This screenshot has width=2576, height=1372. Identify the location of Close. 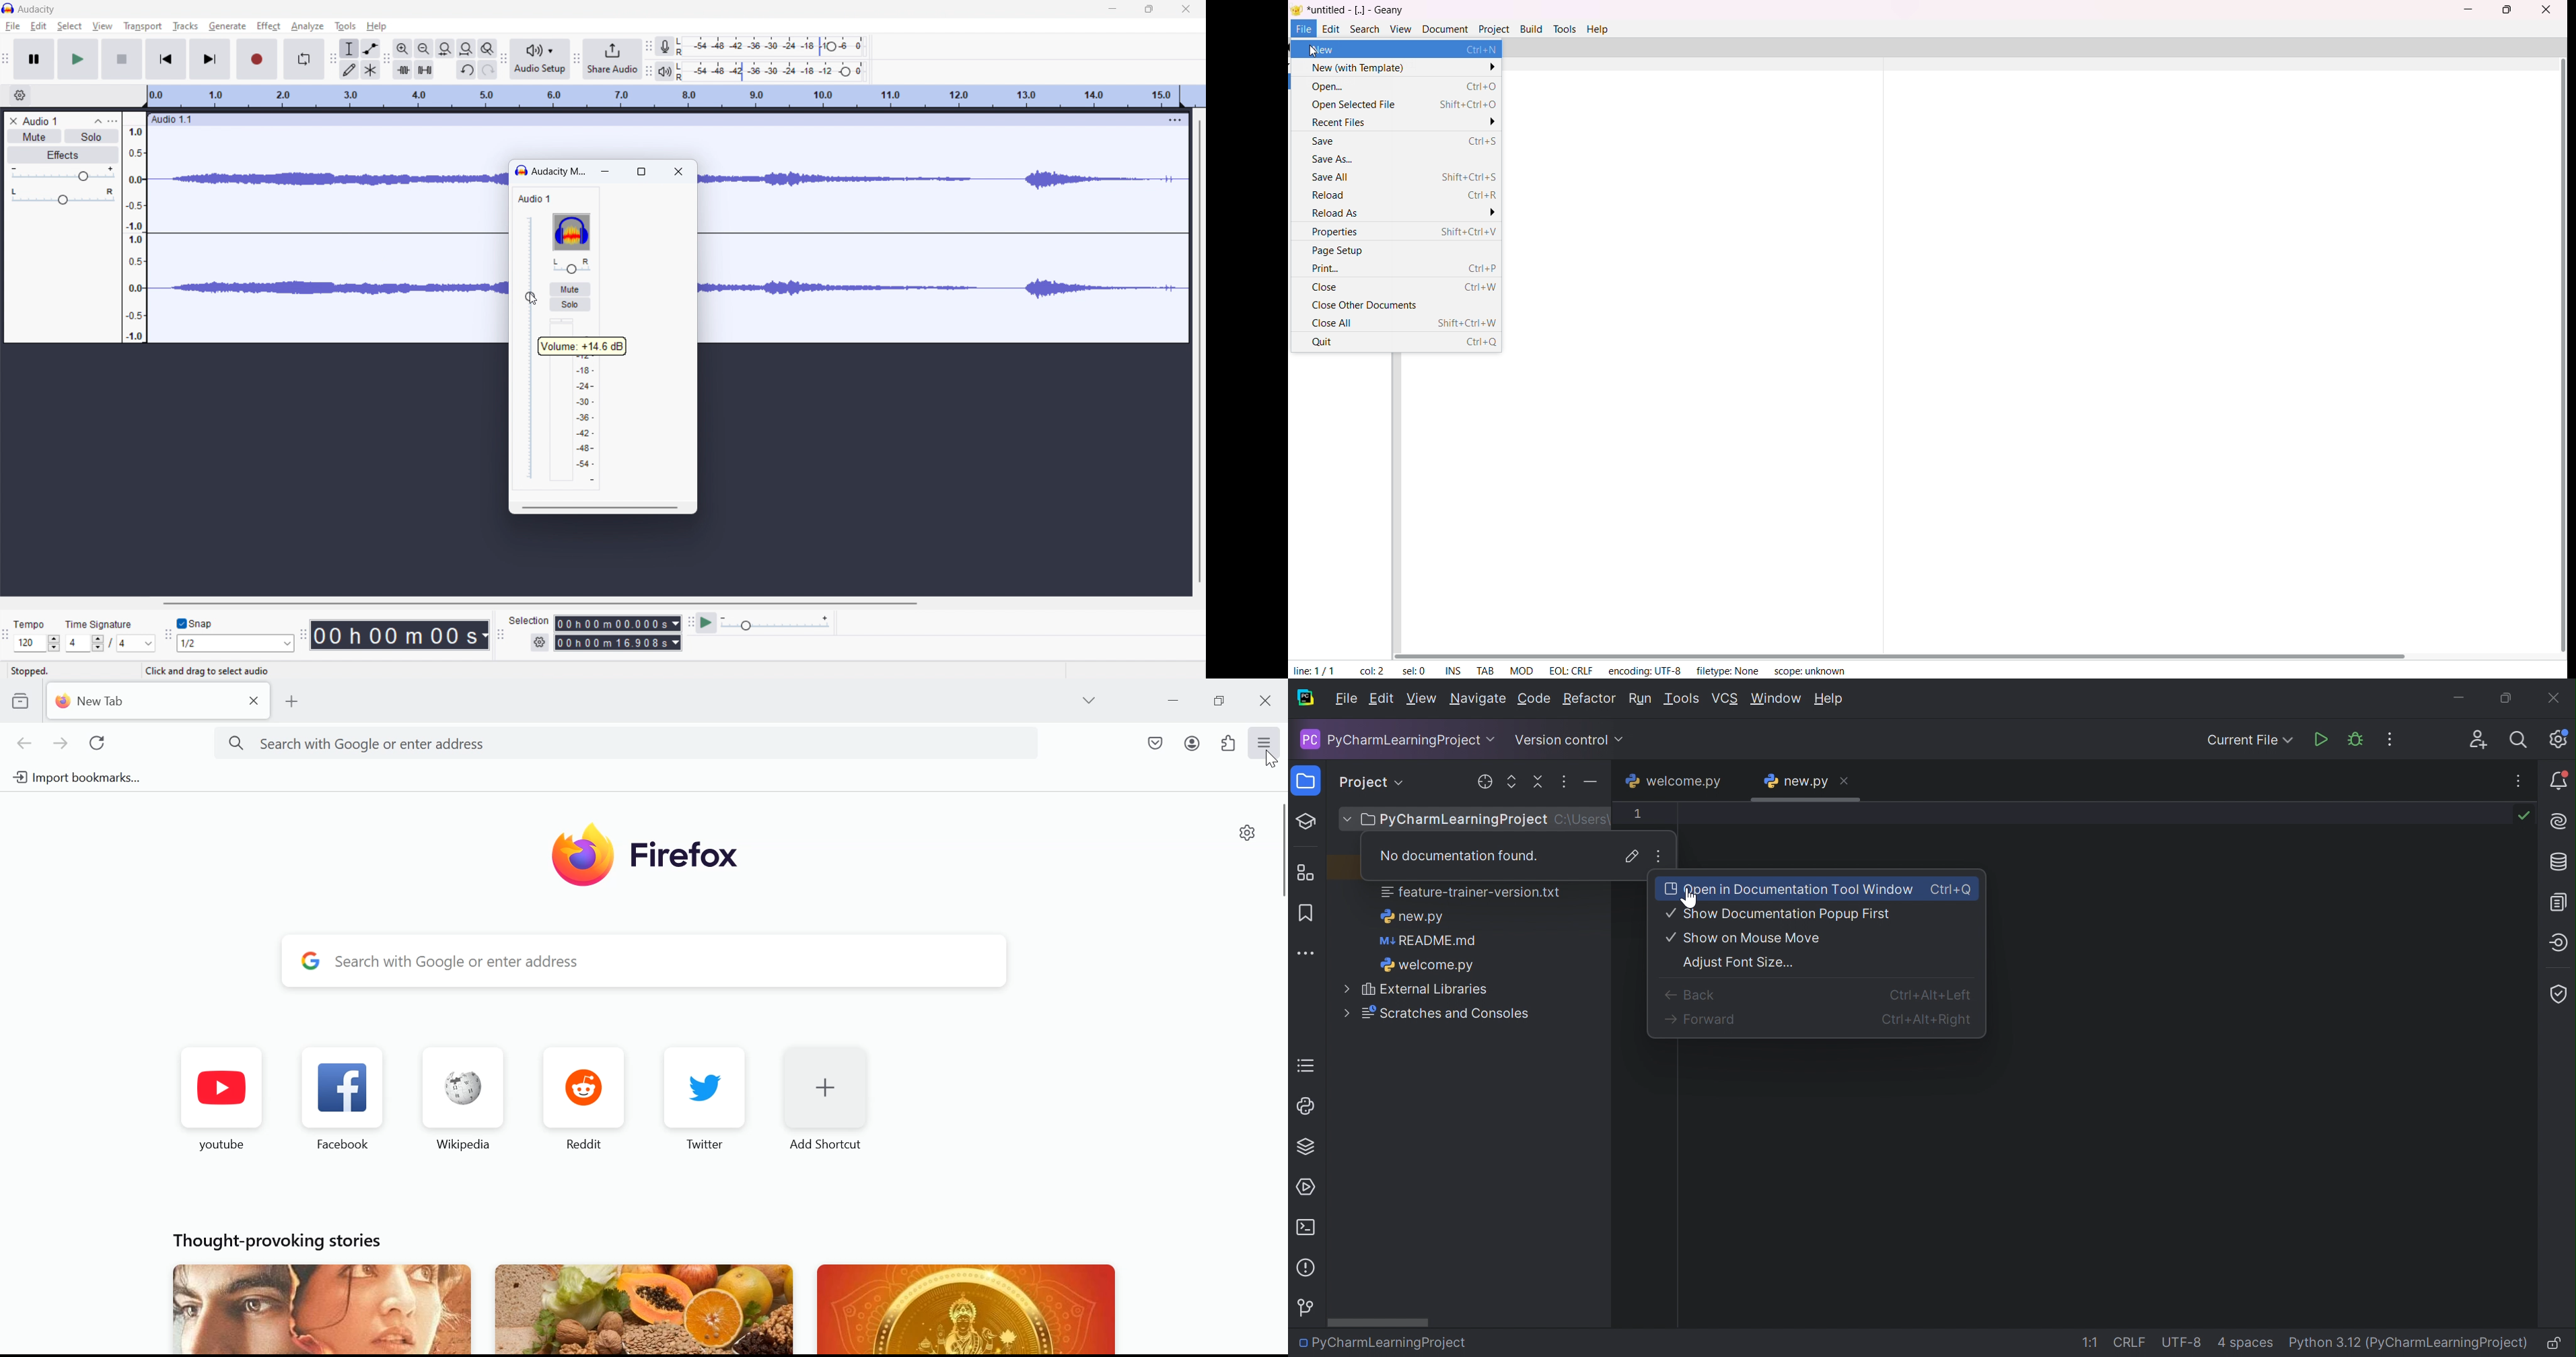
(2555, 699).